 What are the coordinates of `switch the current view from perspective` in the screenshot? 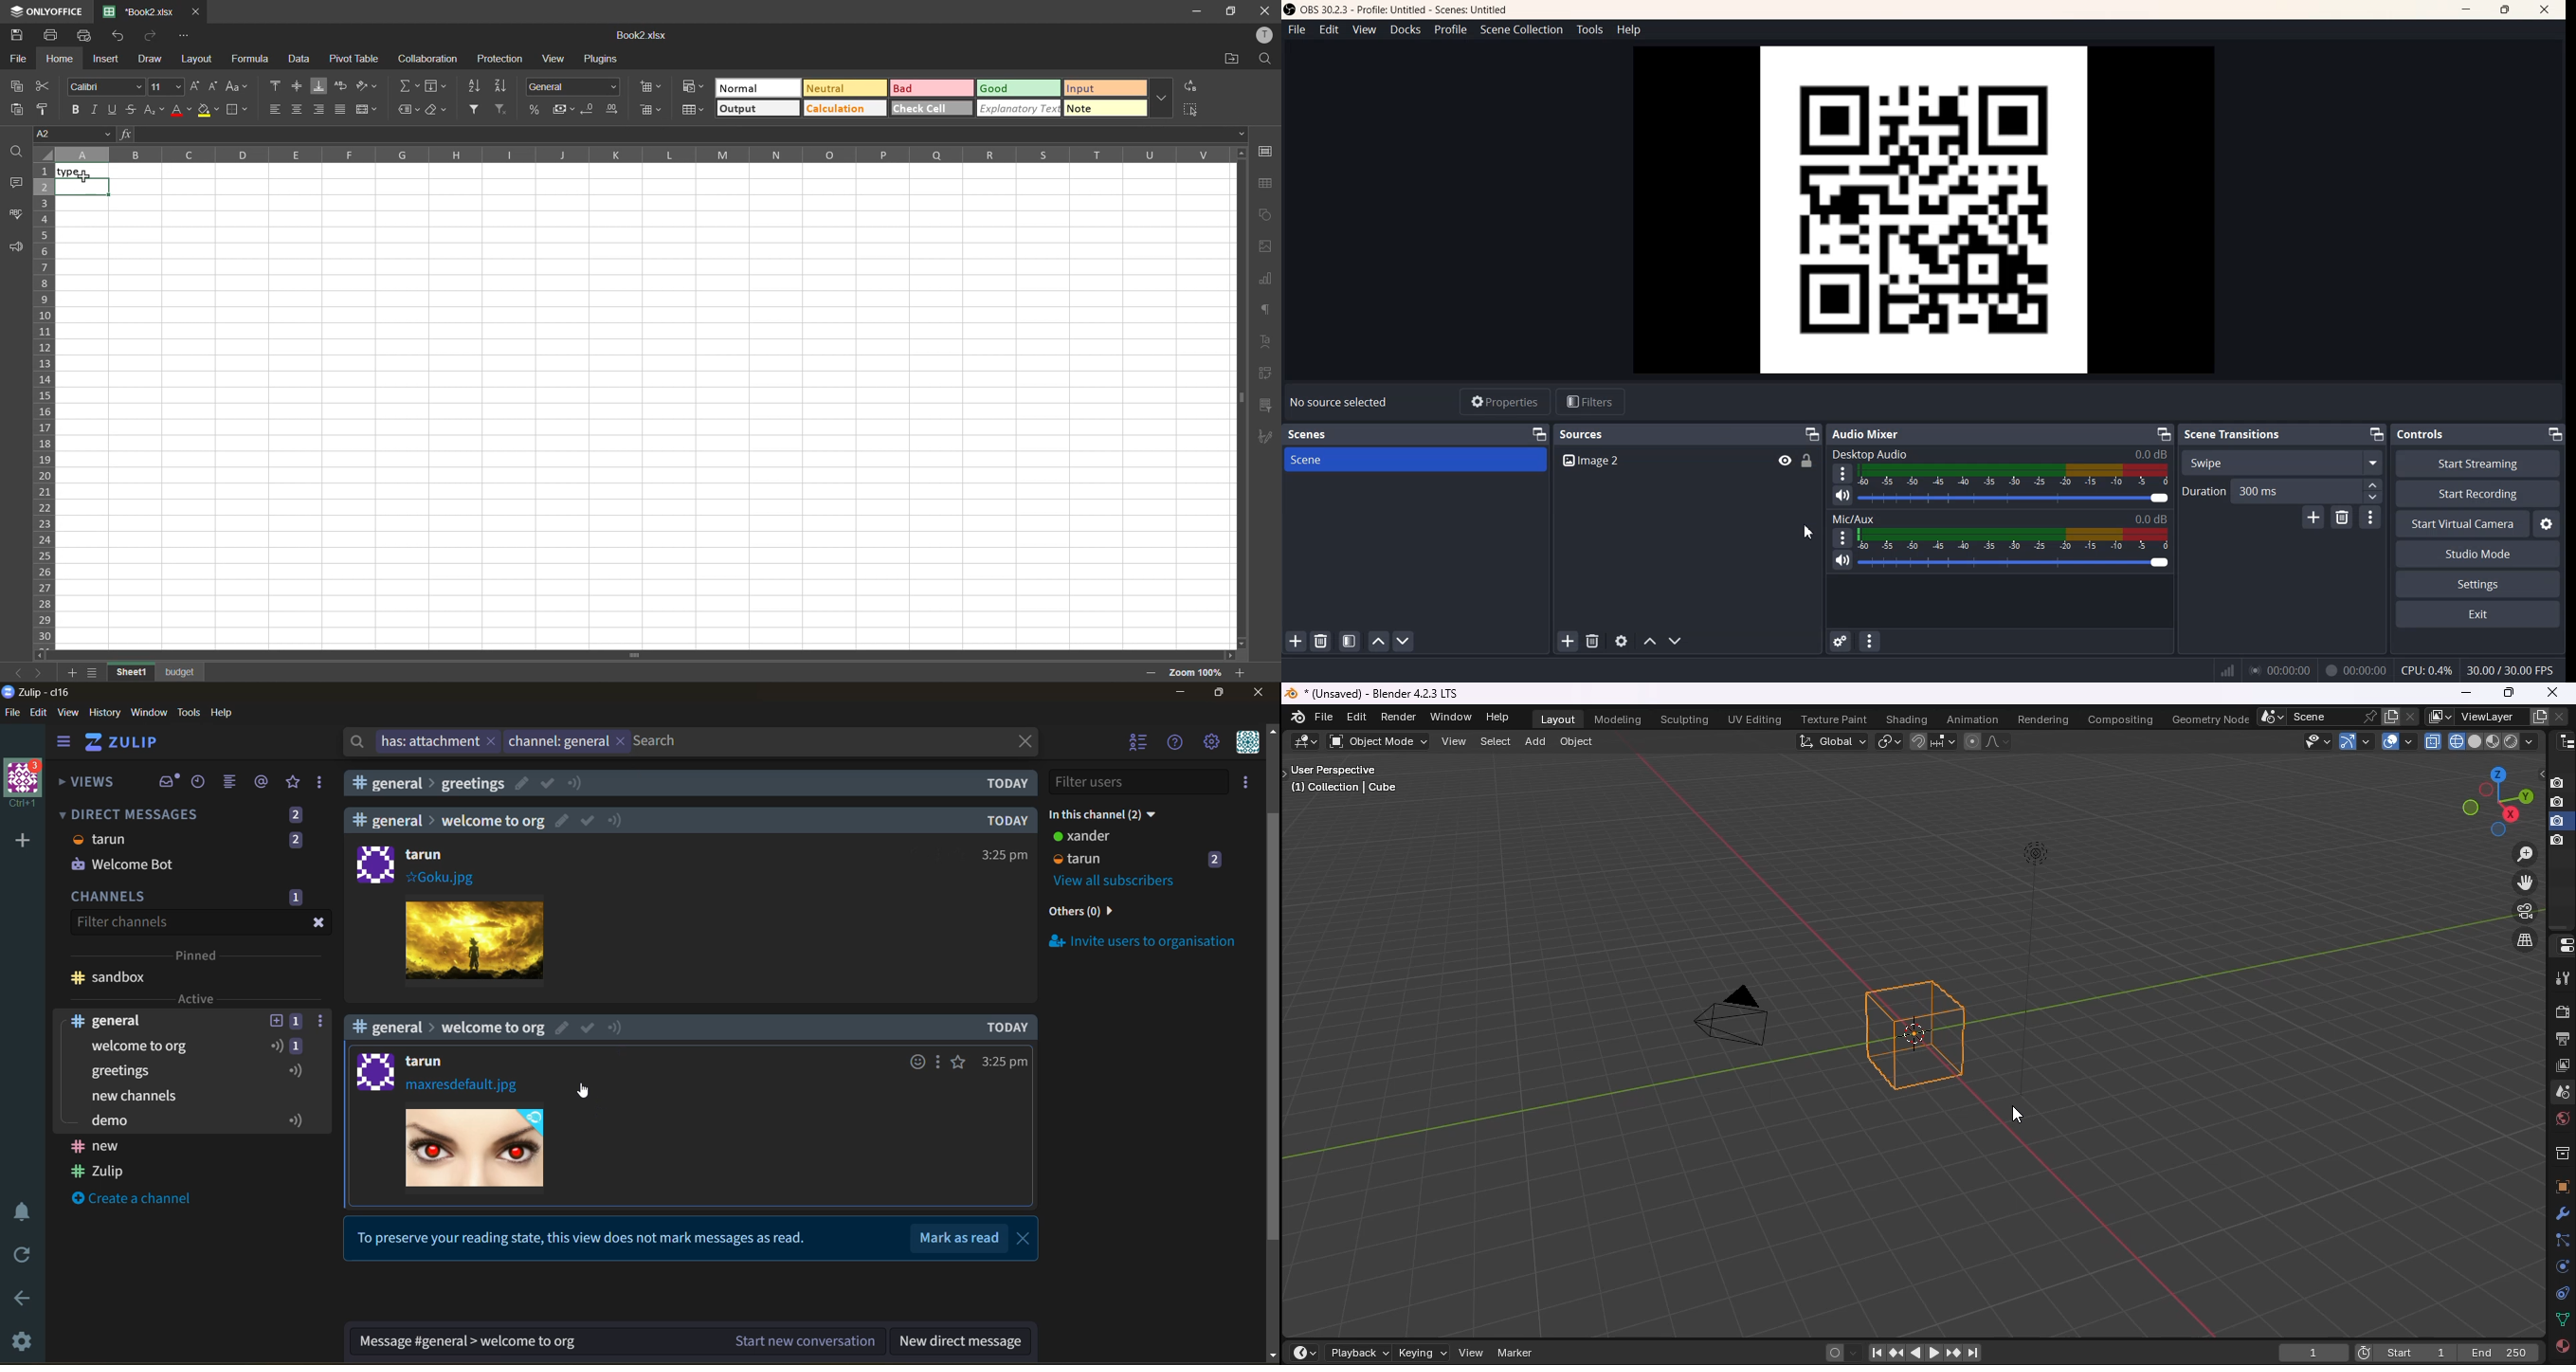 It's located at (2525, 940).